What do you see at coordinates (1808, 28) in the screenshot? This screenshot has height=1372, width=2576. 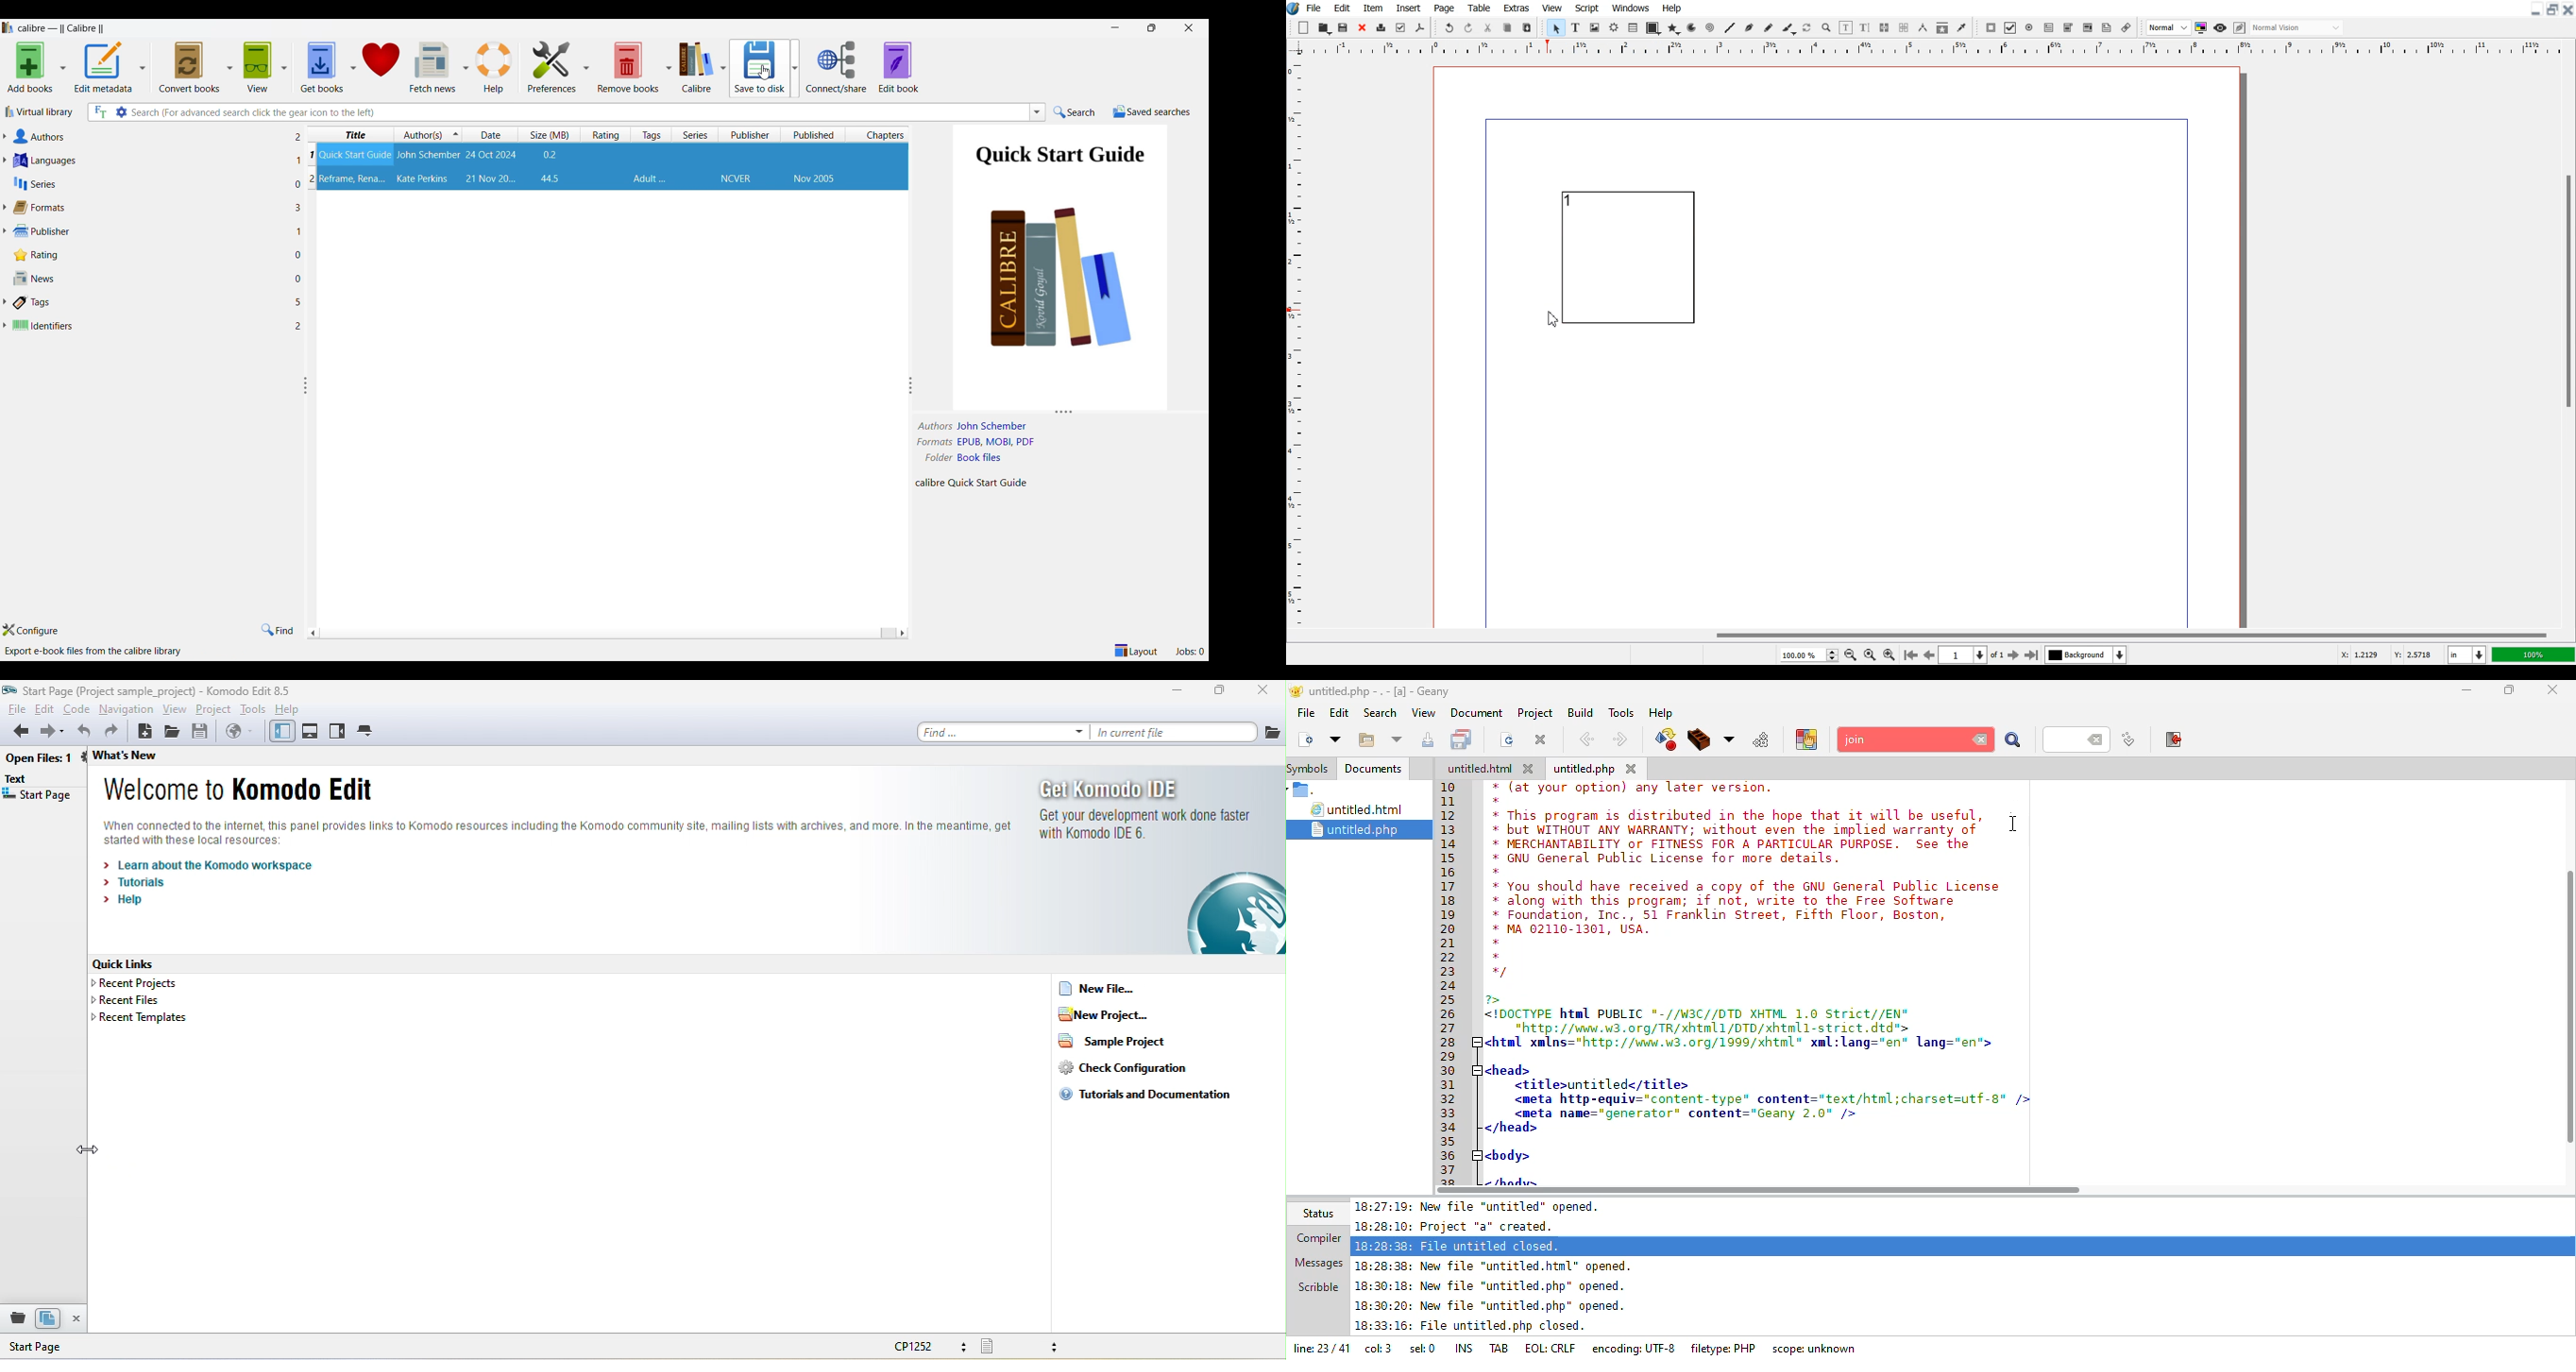 I see `Rotate Item` at bounding box center [1808, 28].